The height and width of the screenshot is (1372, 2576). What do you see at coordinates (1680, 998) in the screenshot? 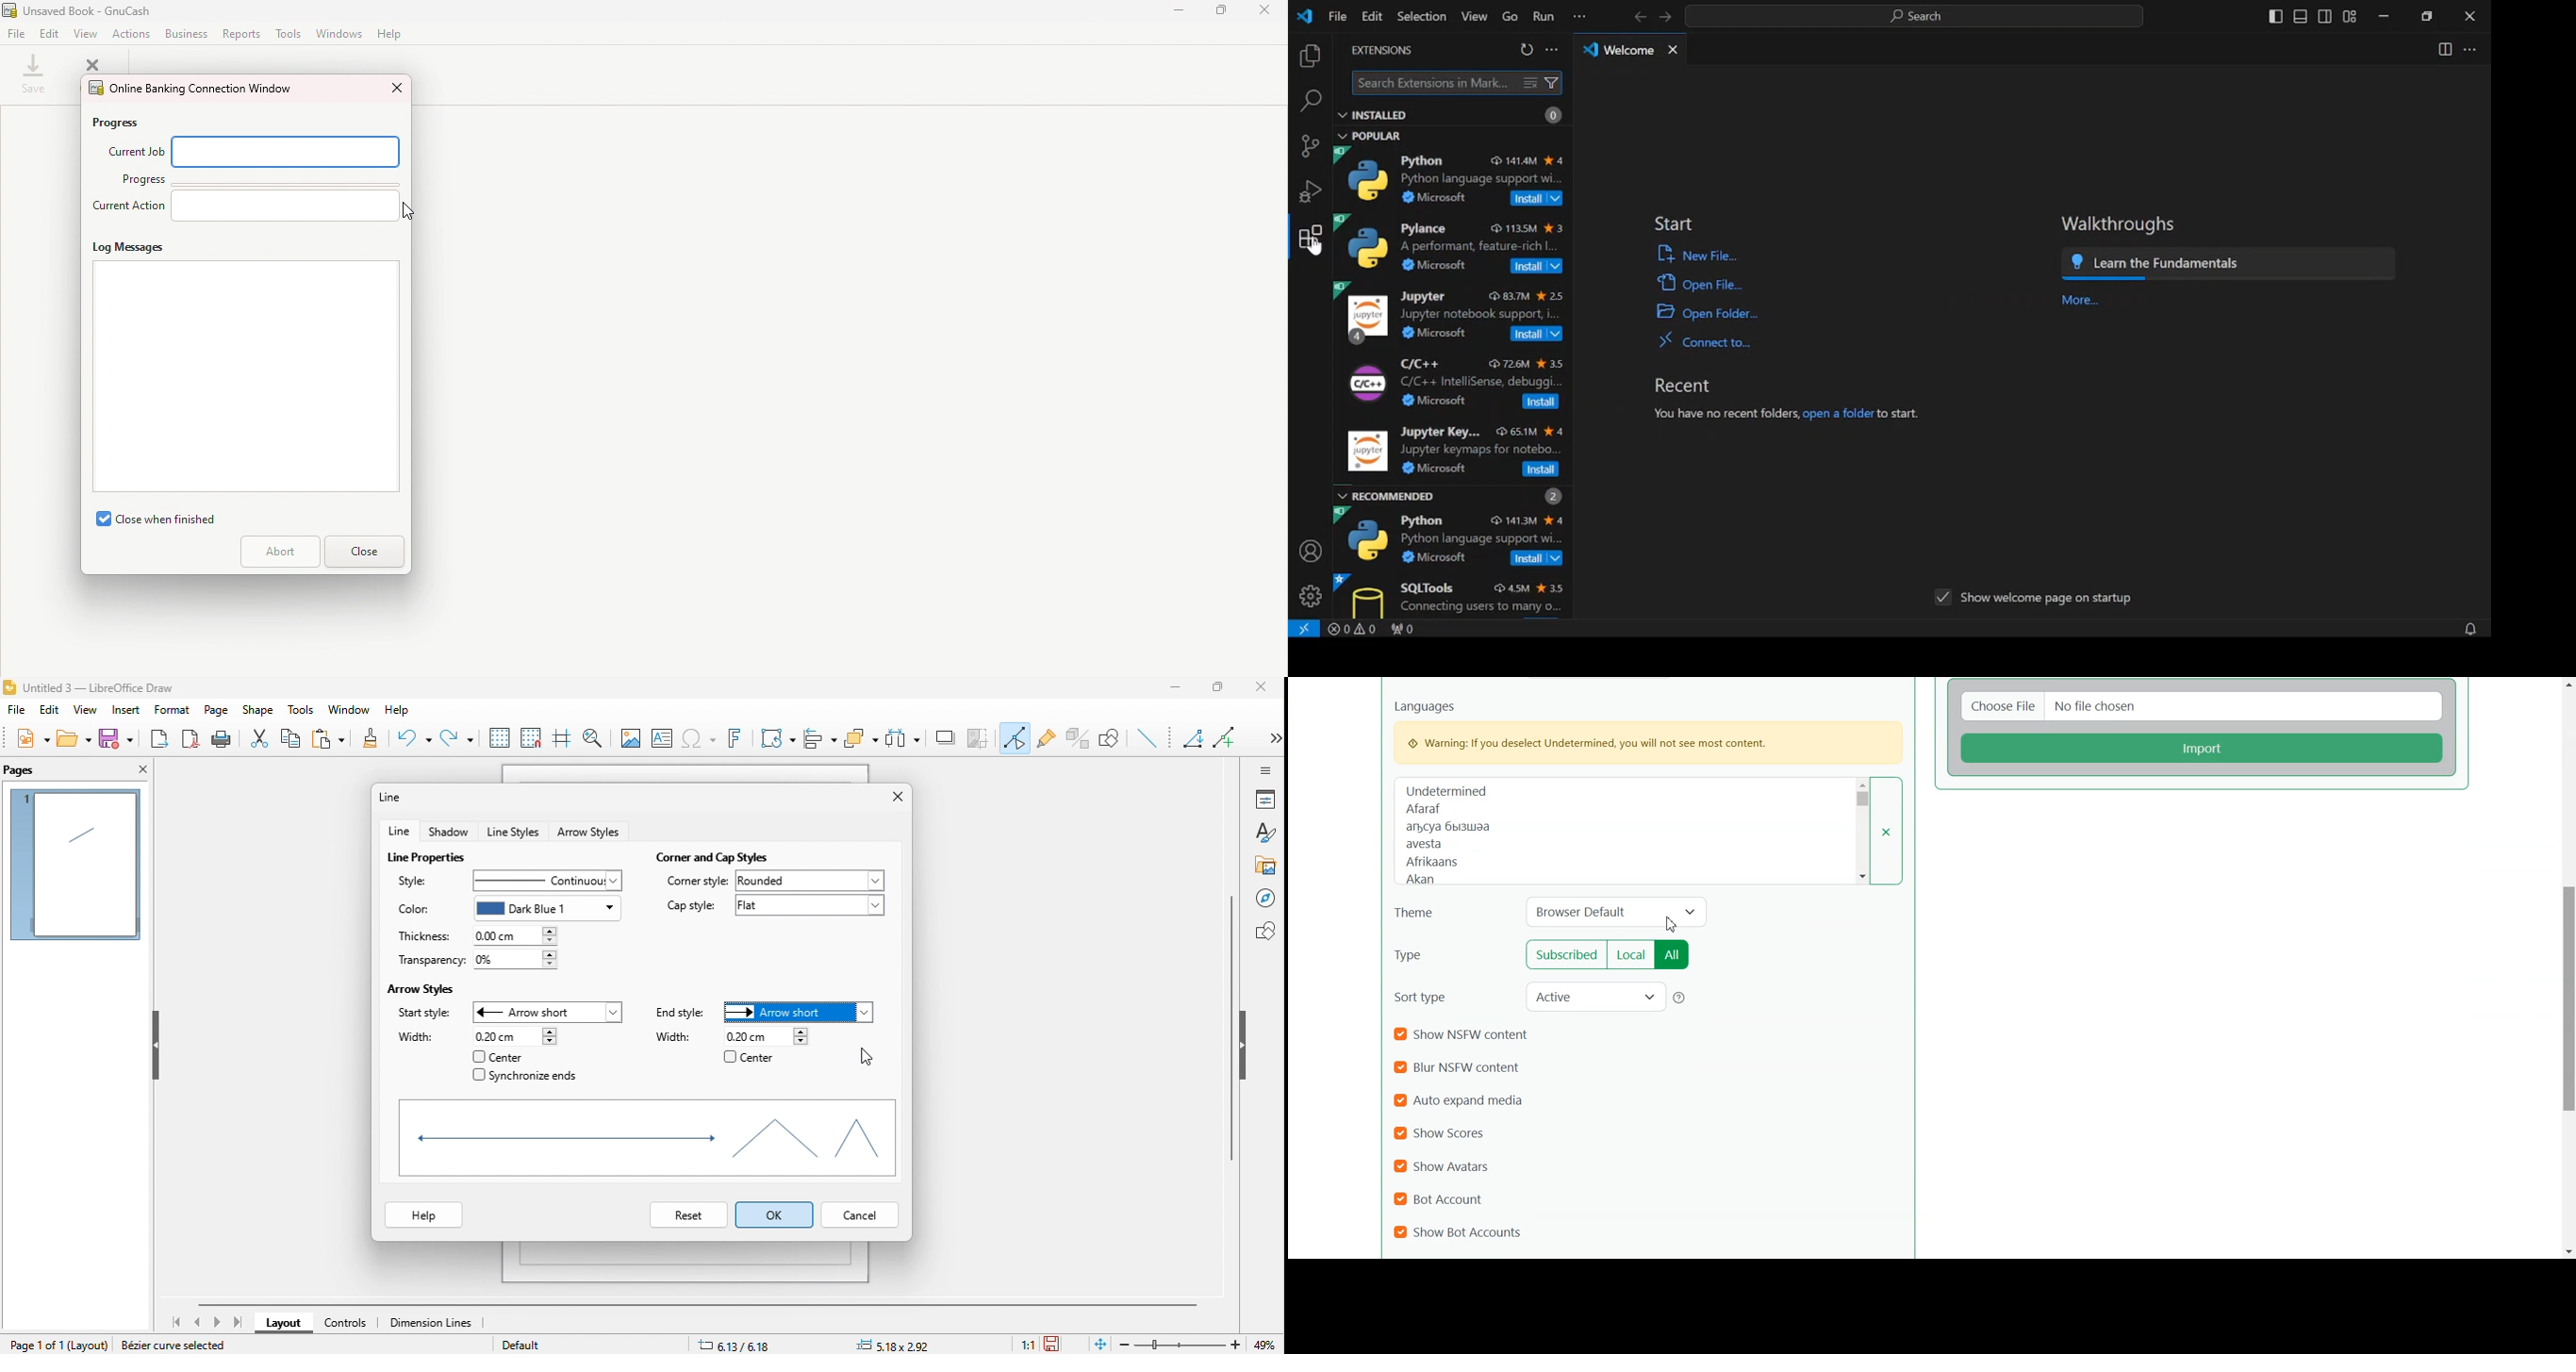
I see `Sorting Help` at bounding box center [1680, 998].